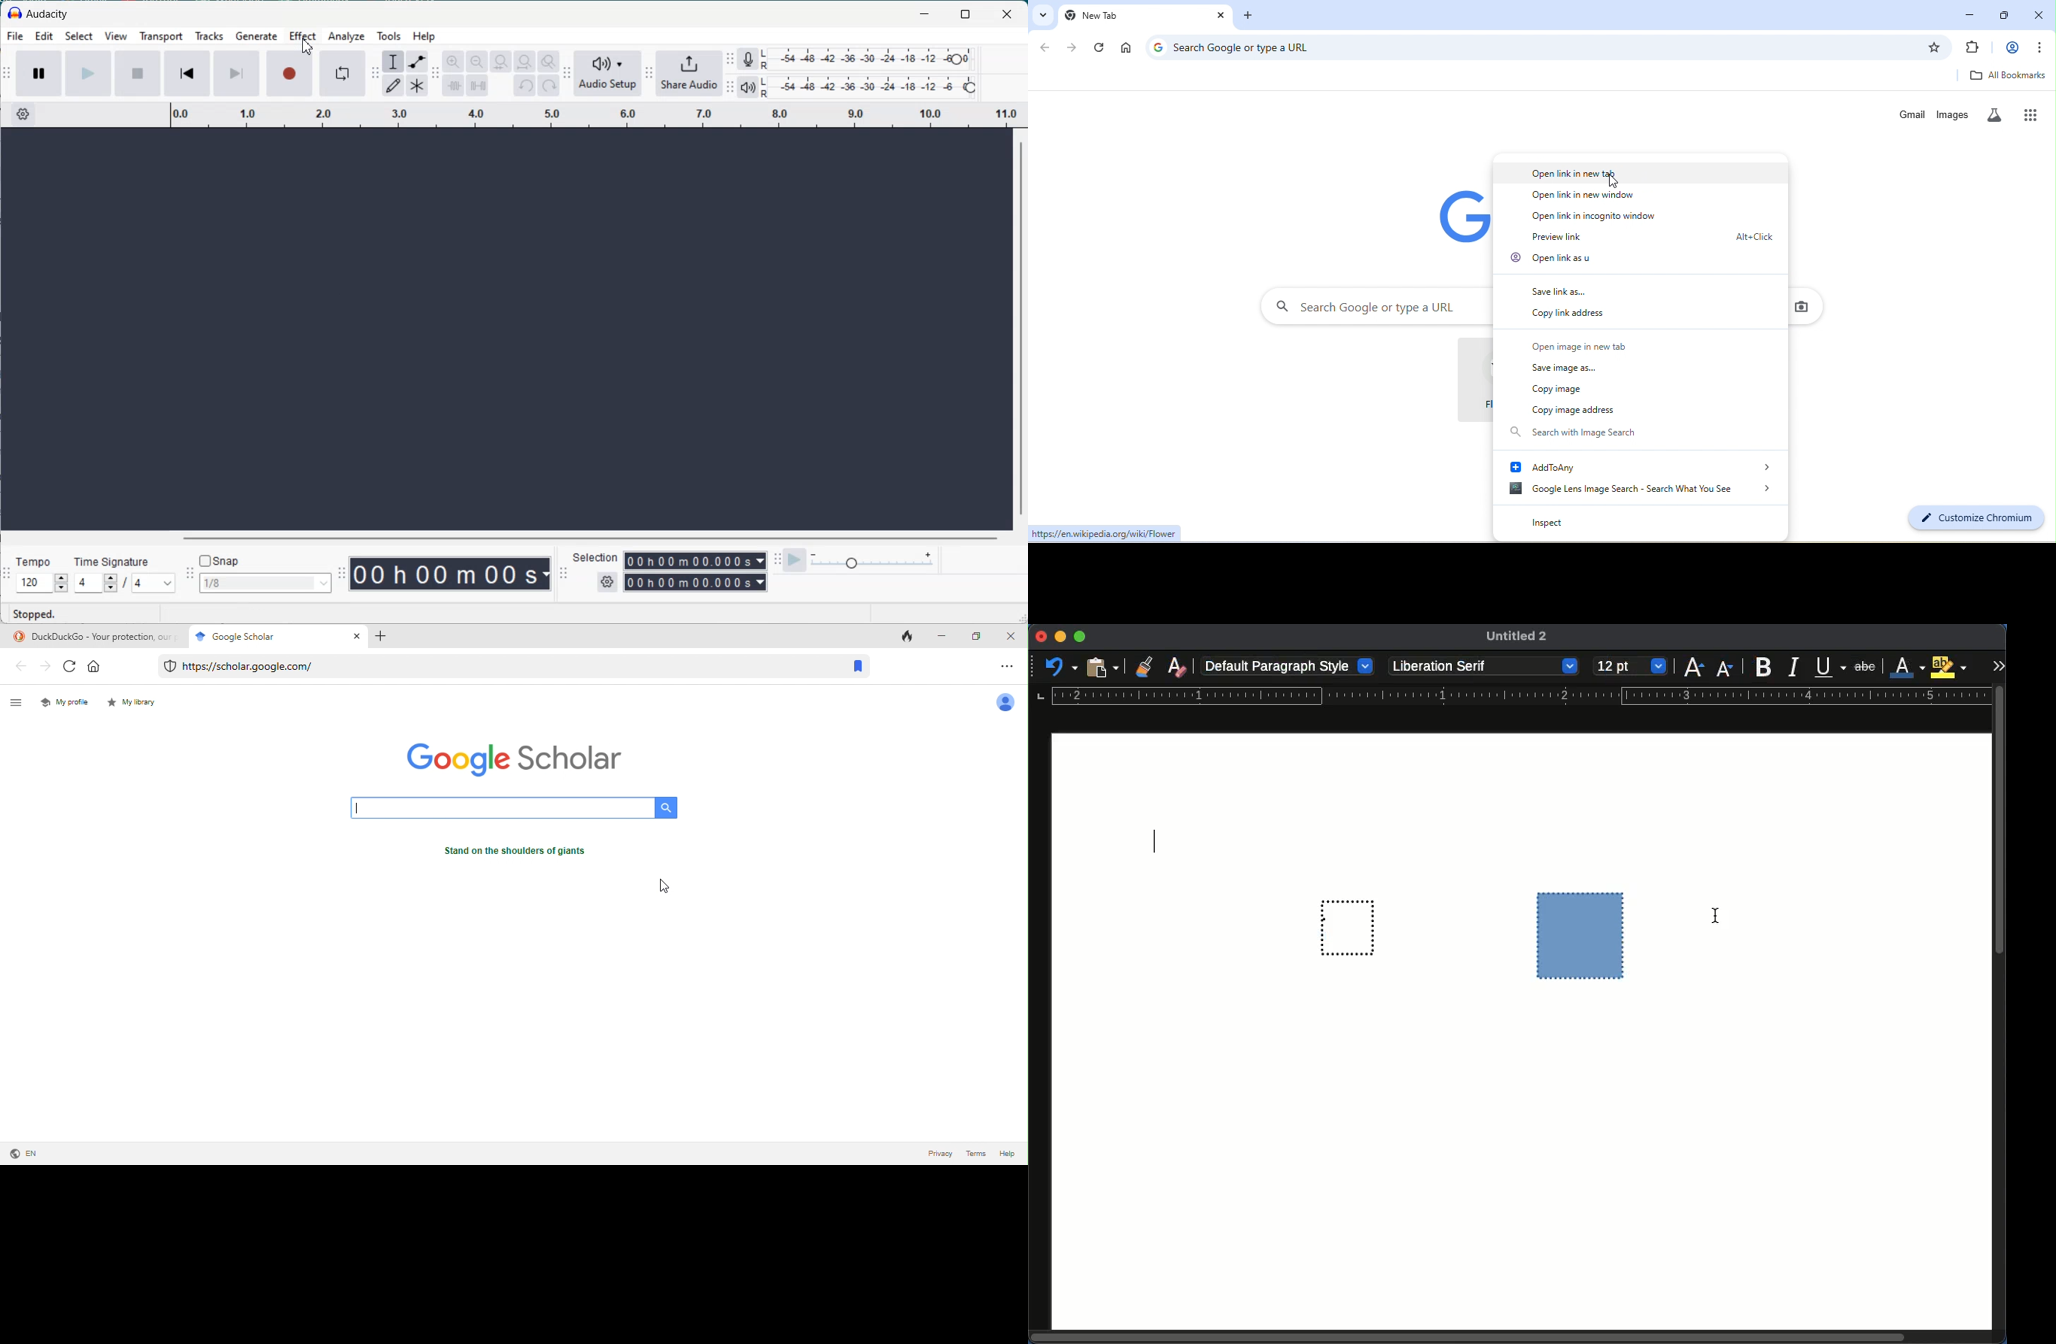 Image resolution: width=2072 pixels, height=1344 pixels. What do you see at coordinates (525, 61) in the screenshot?
I see `Fit project to width` at bounding box center [525, 61].